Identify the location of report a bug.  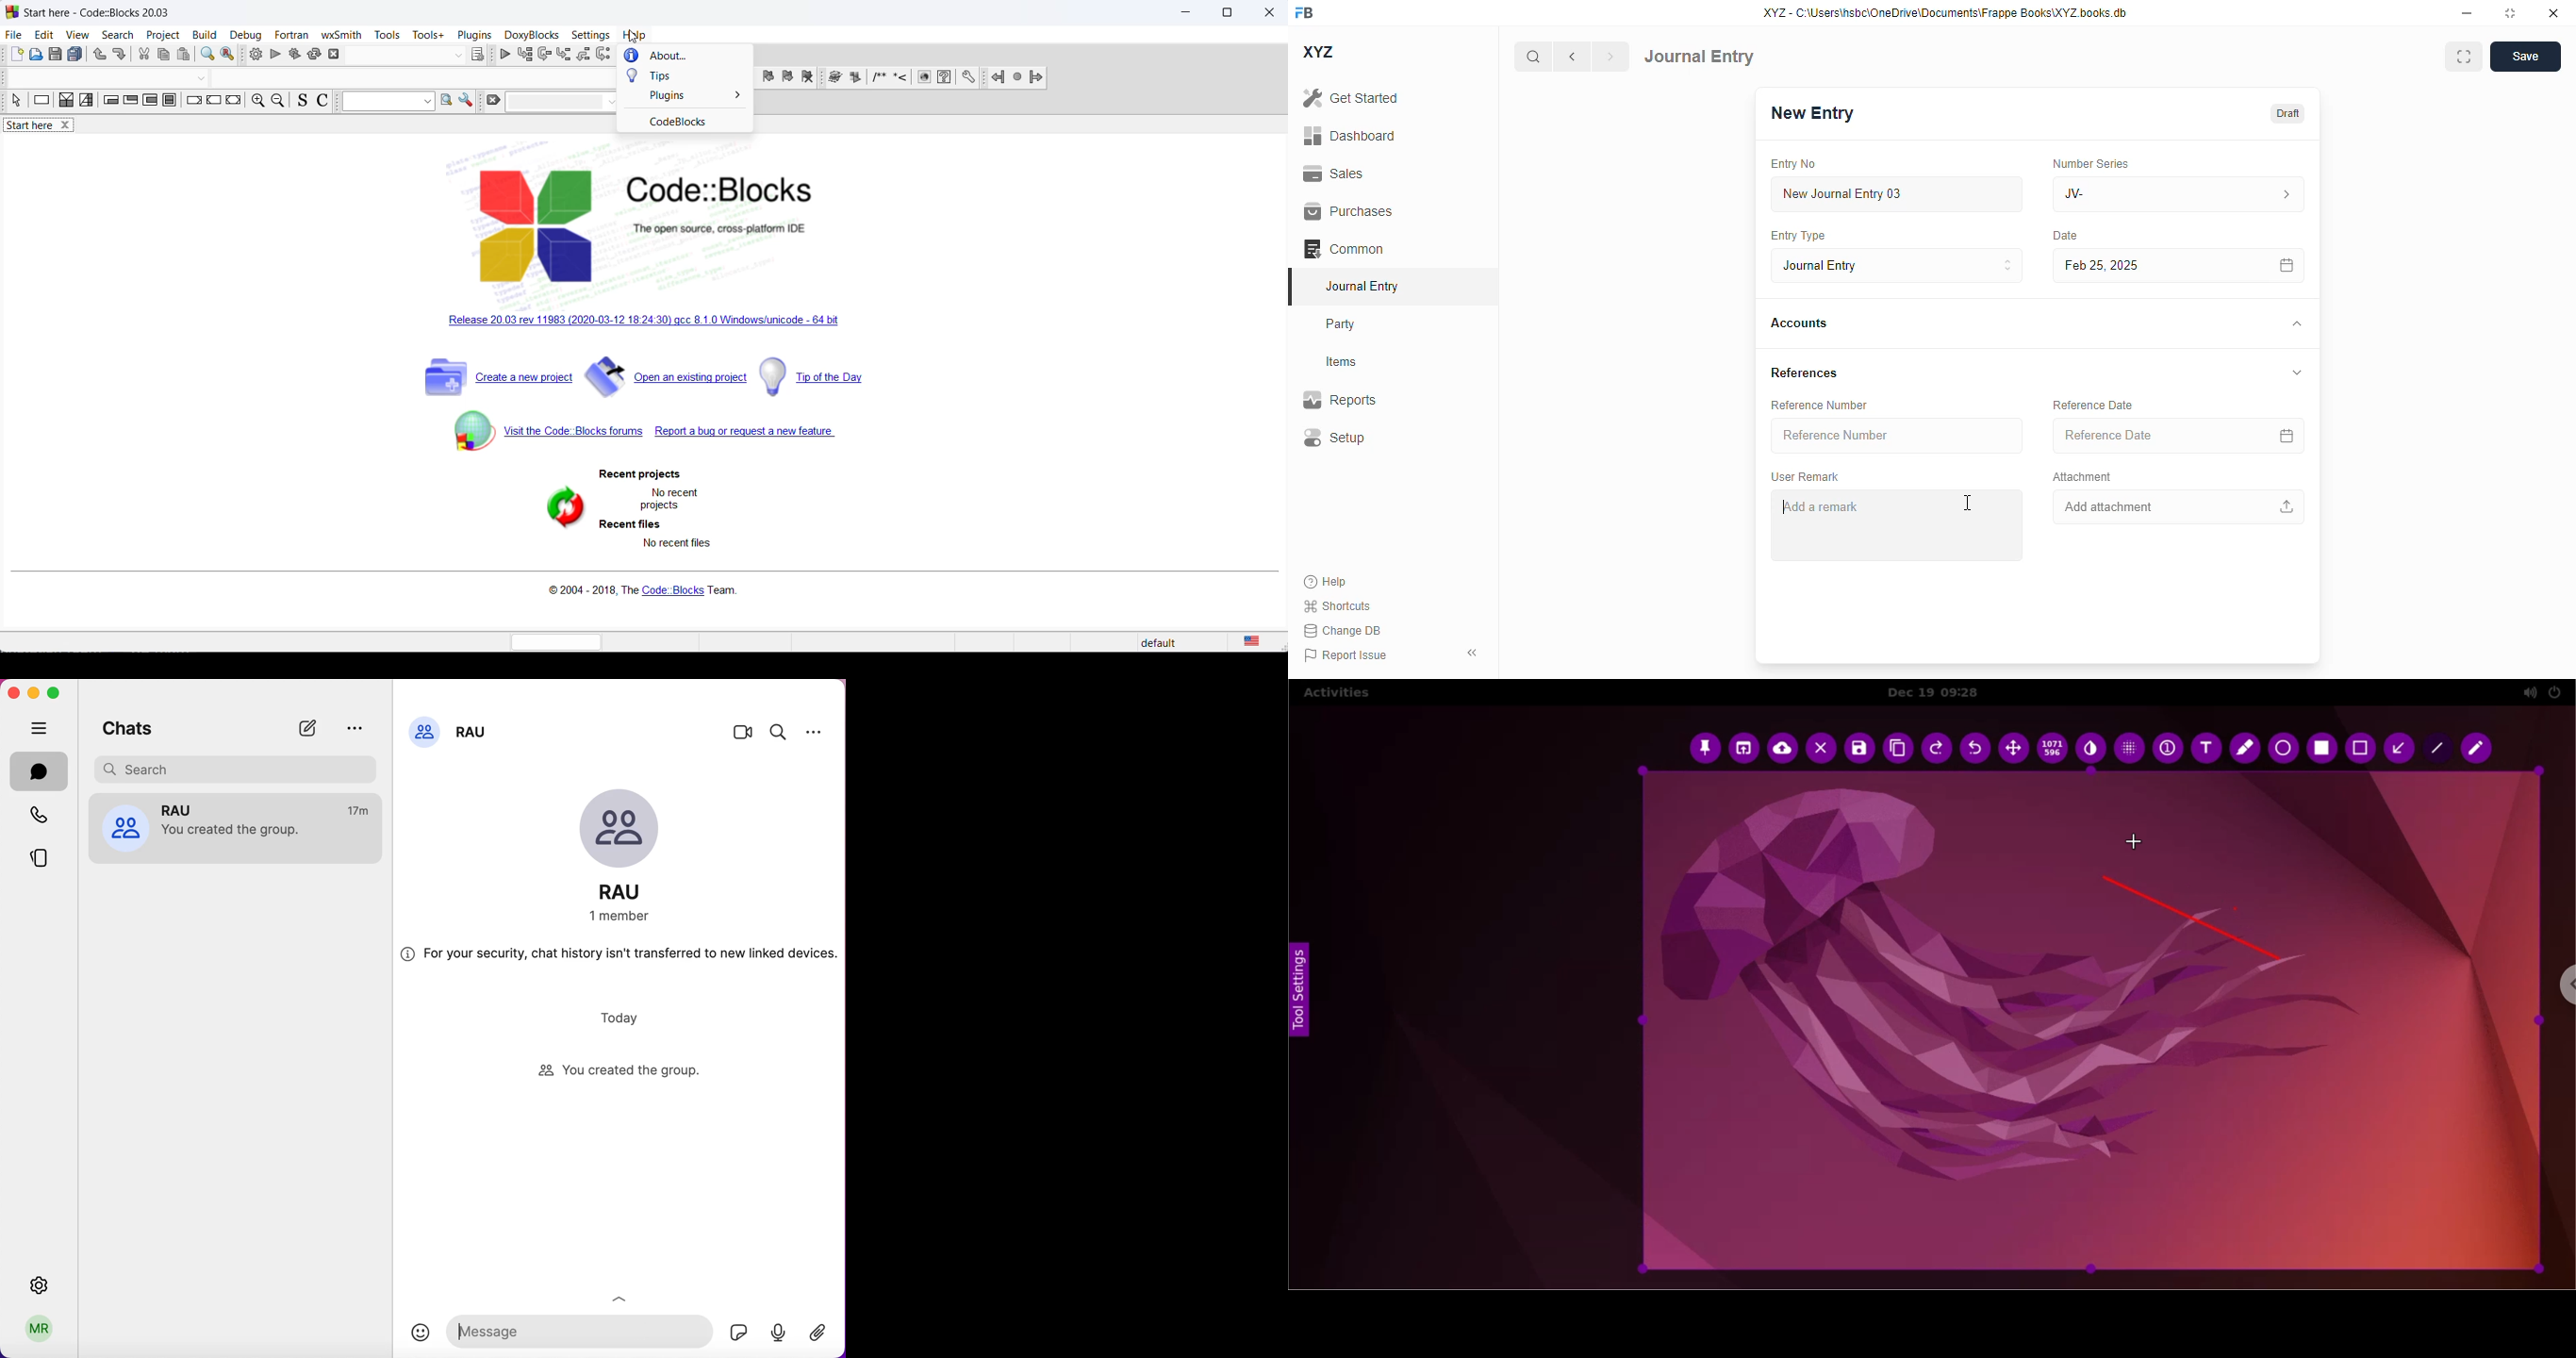
(756, 432).